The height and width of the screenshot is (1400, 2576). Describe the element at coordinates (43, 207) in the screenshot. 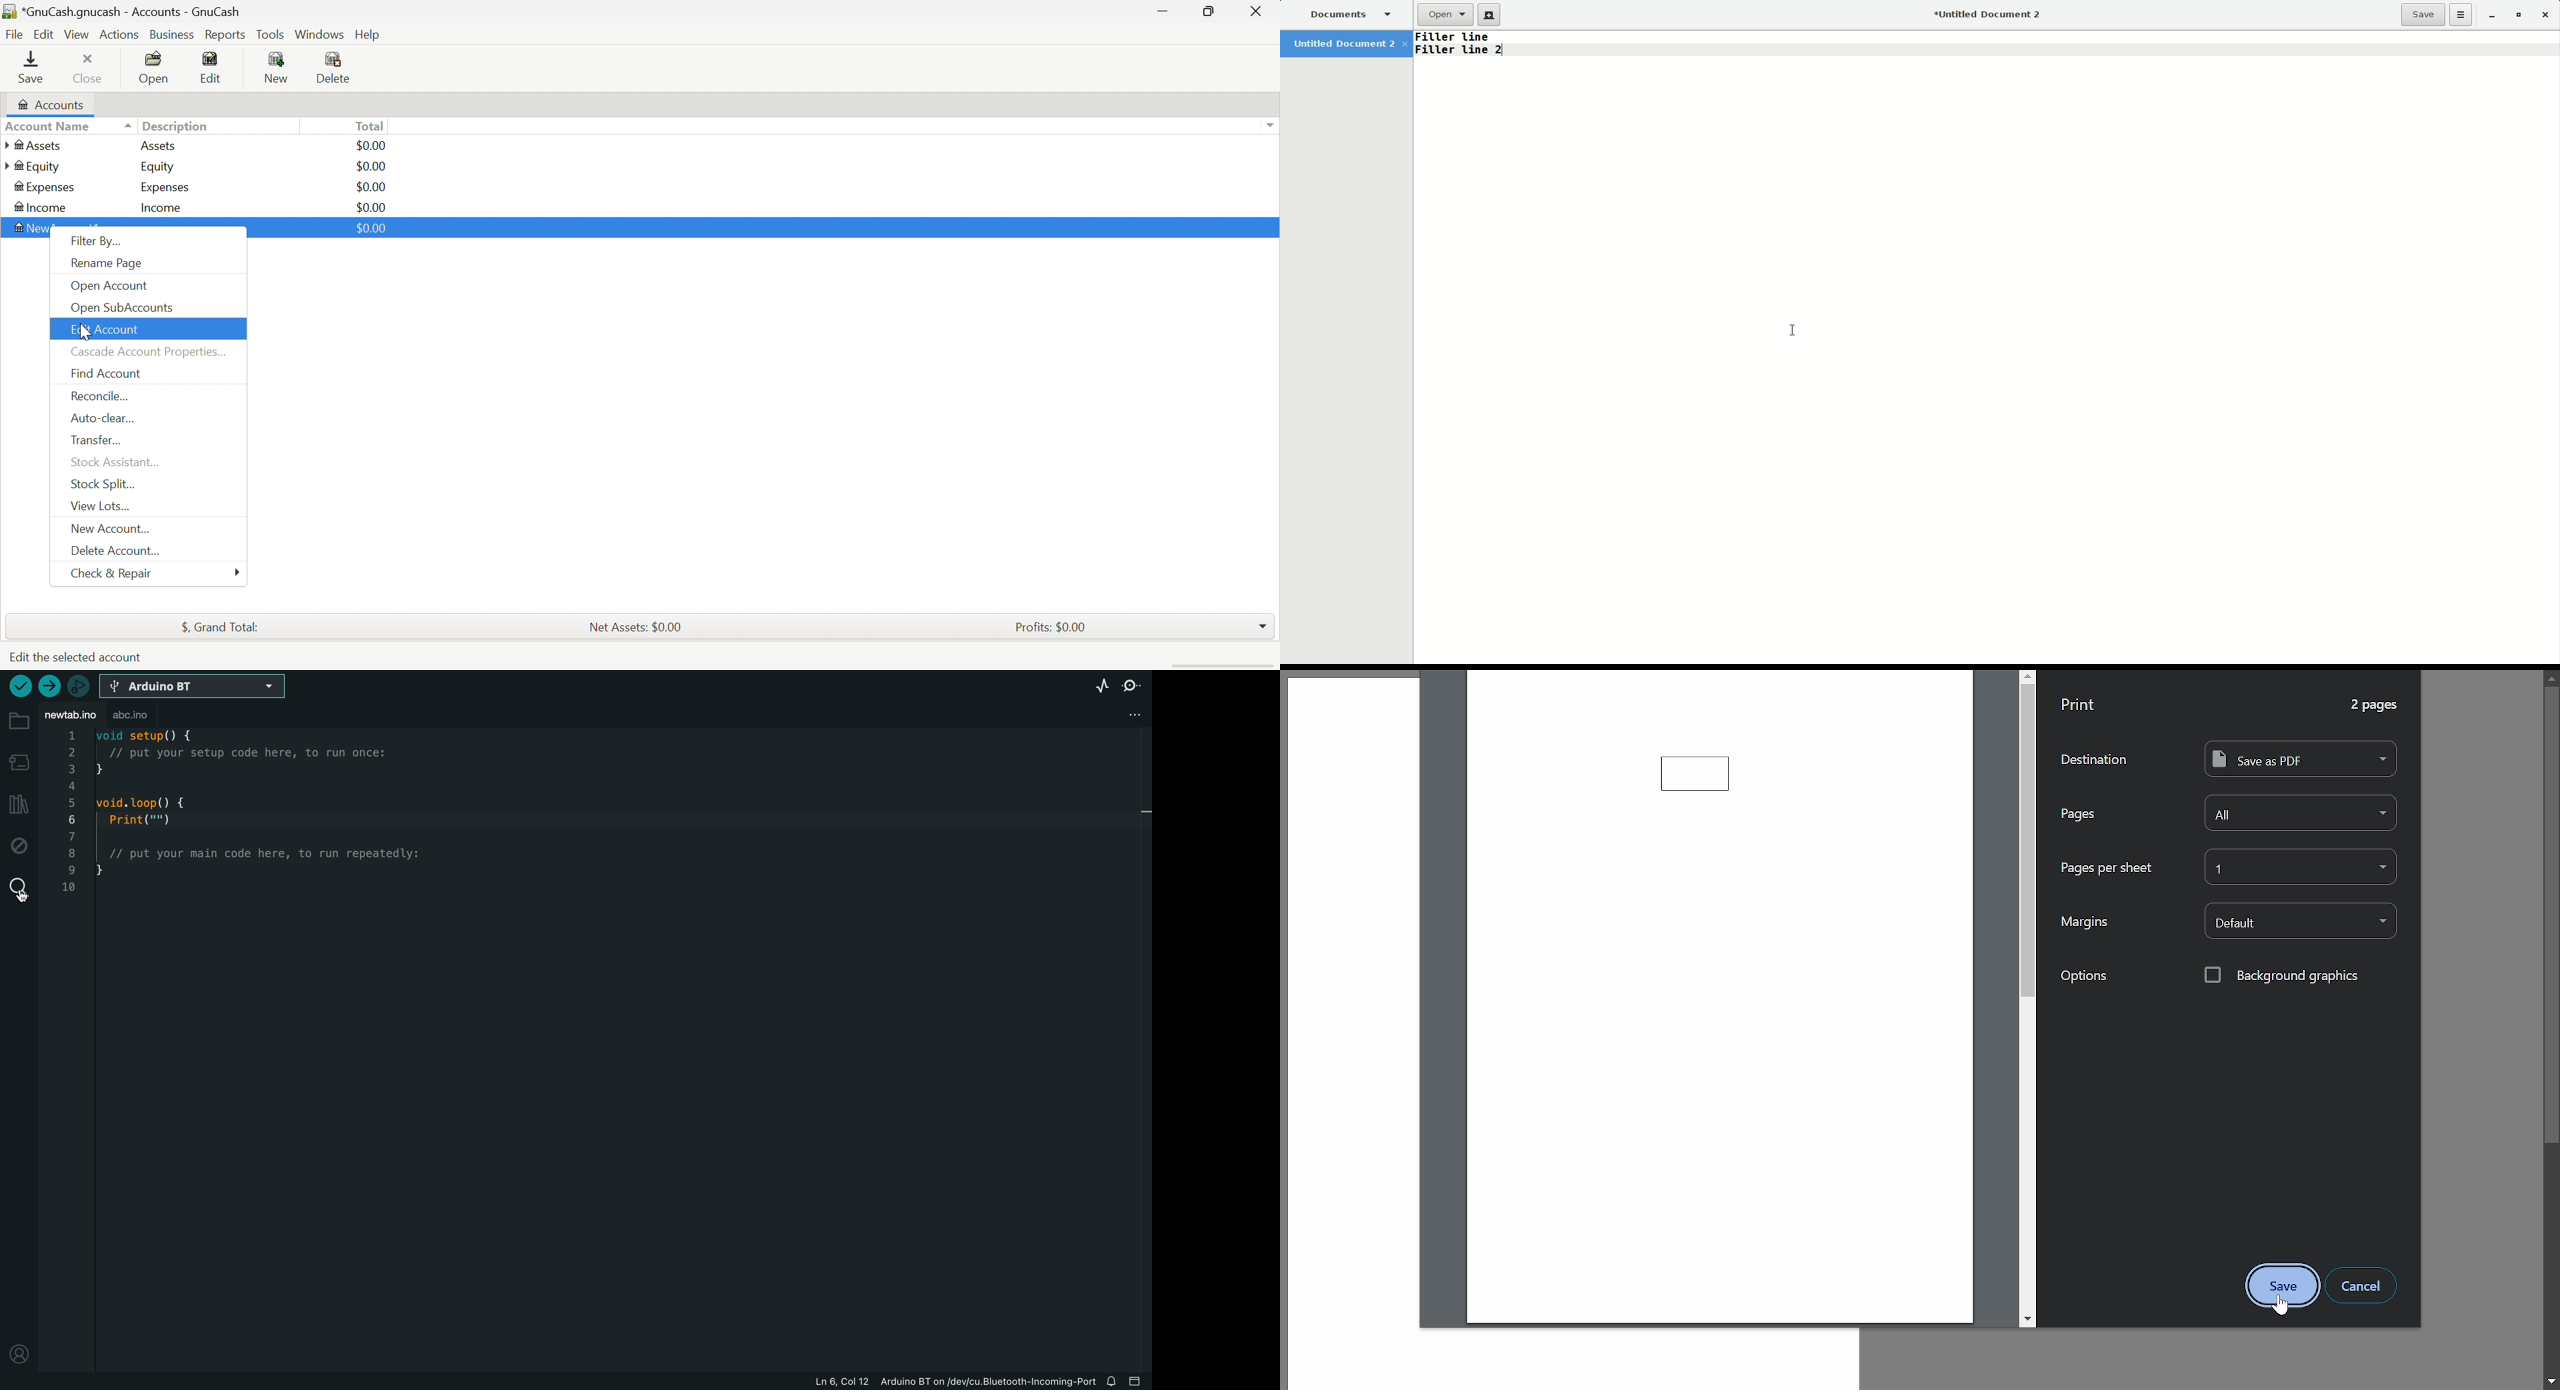

I see `Income` at that location.